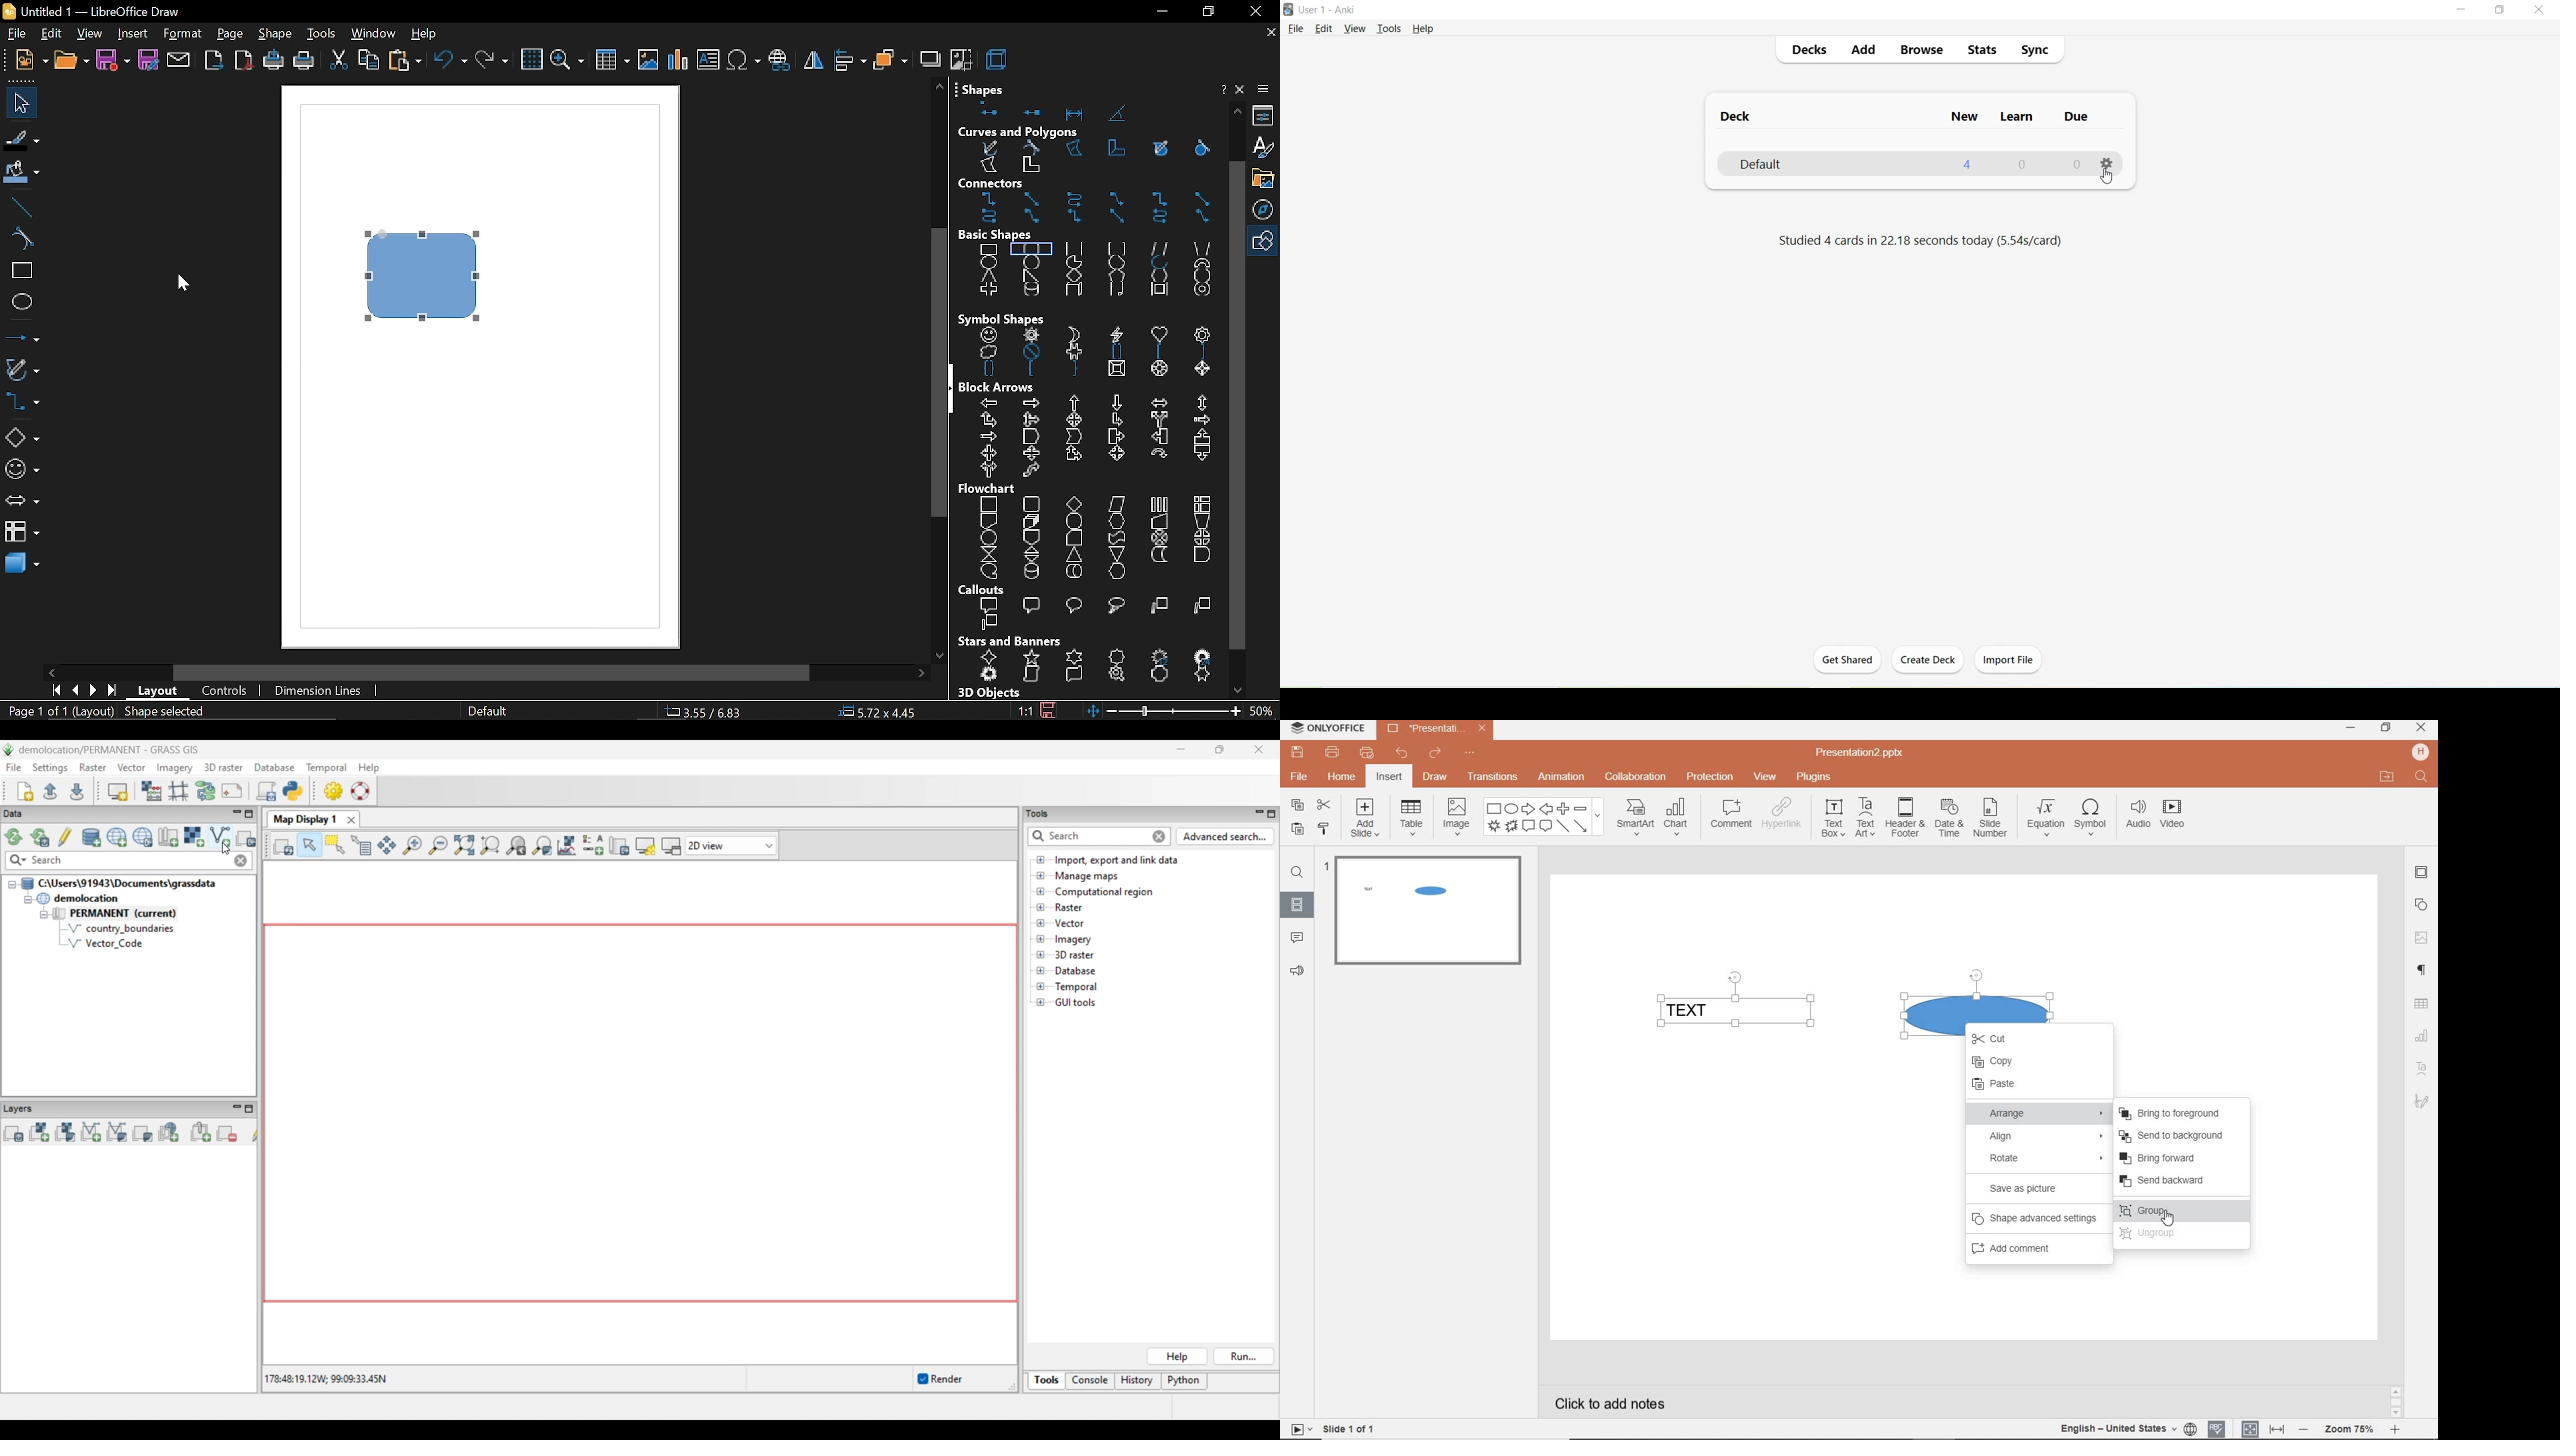  Describe the element at coordinates (1366, 820) in the screenshot. I see `add slide` at that location.